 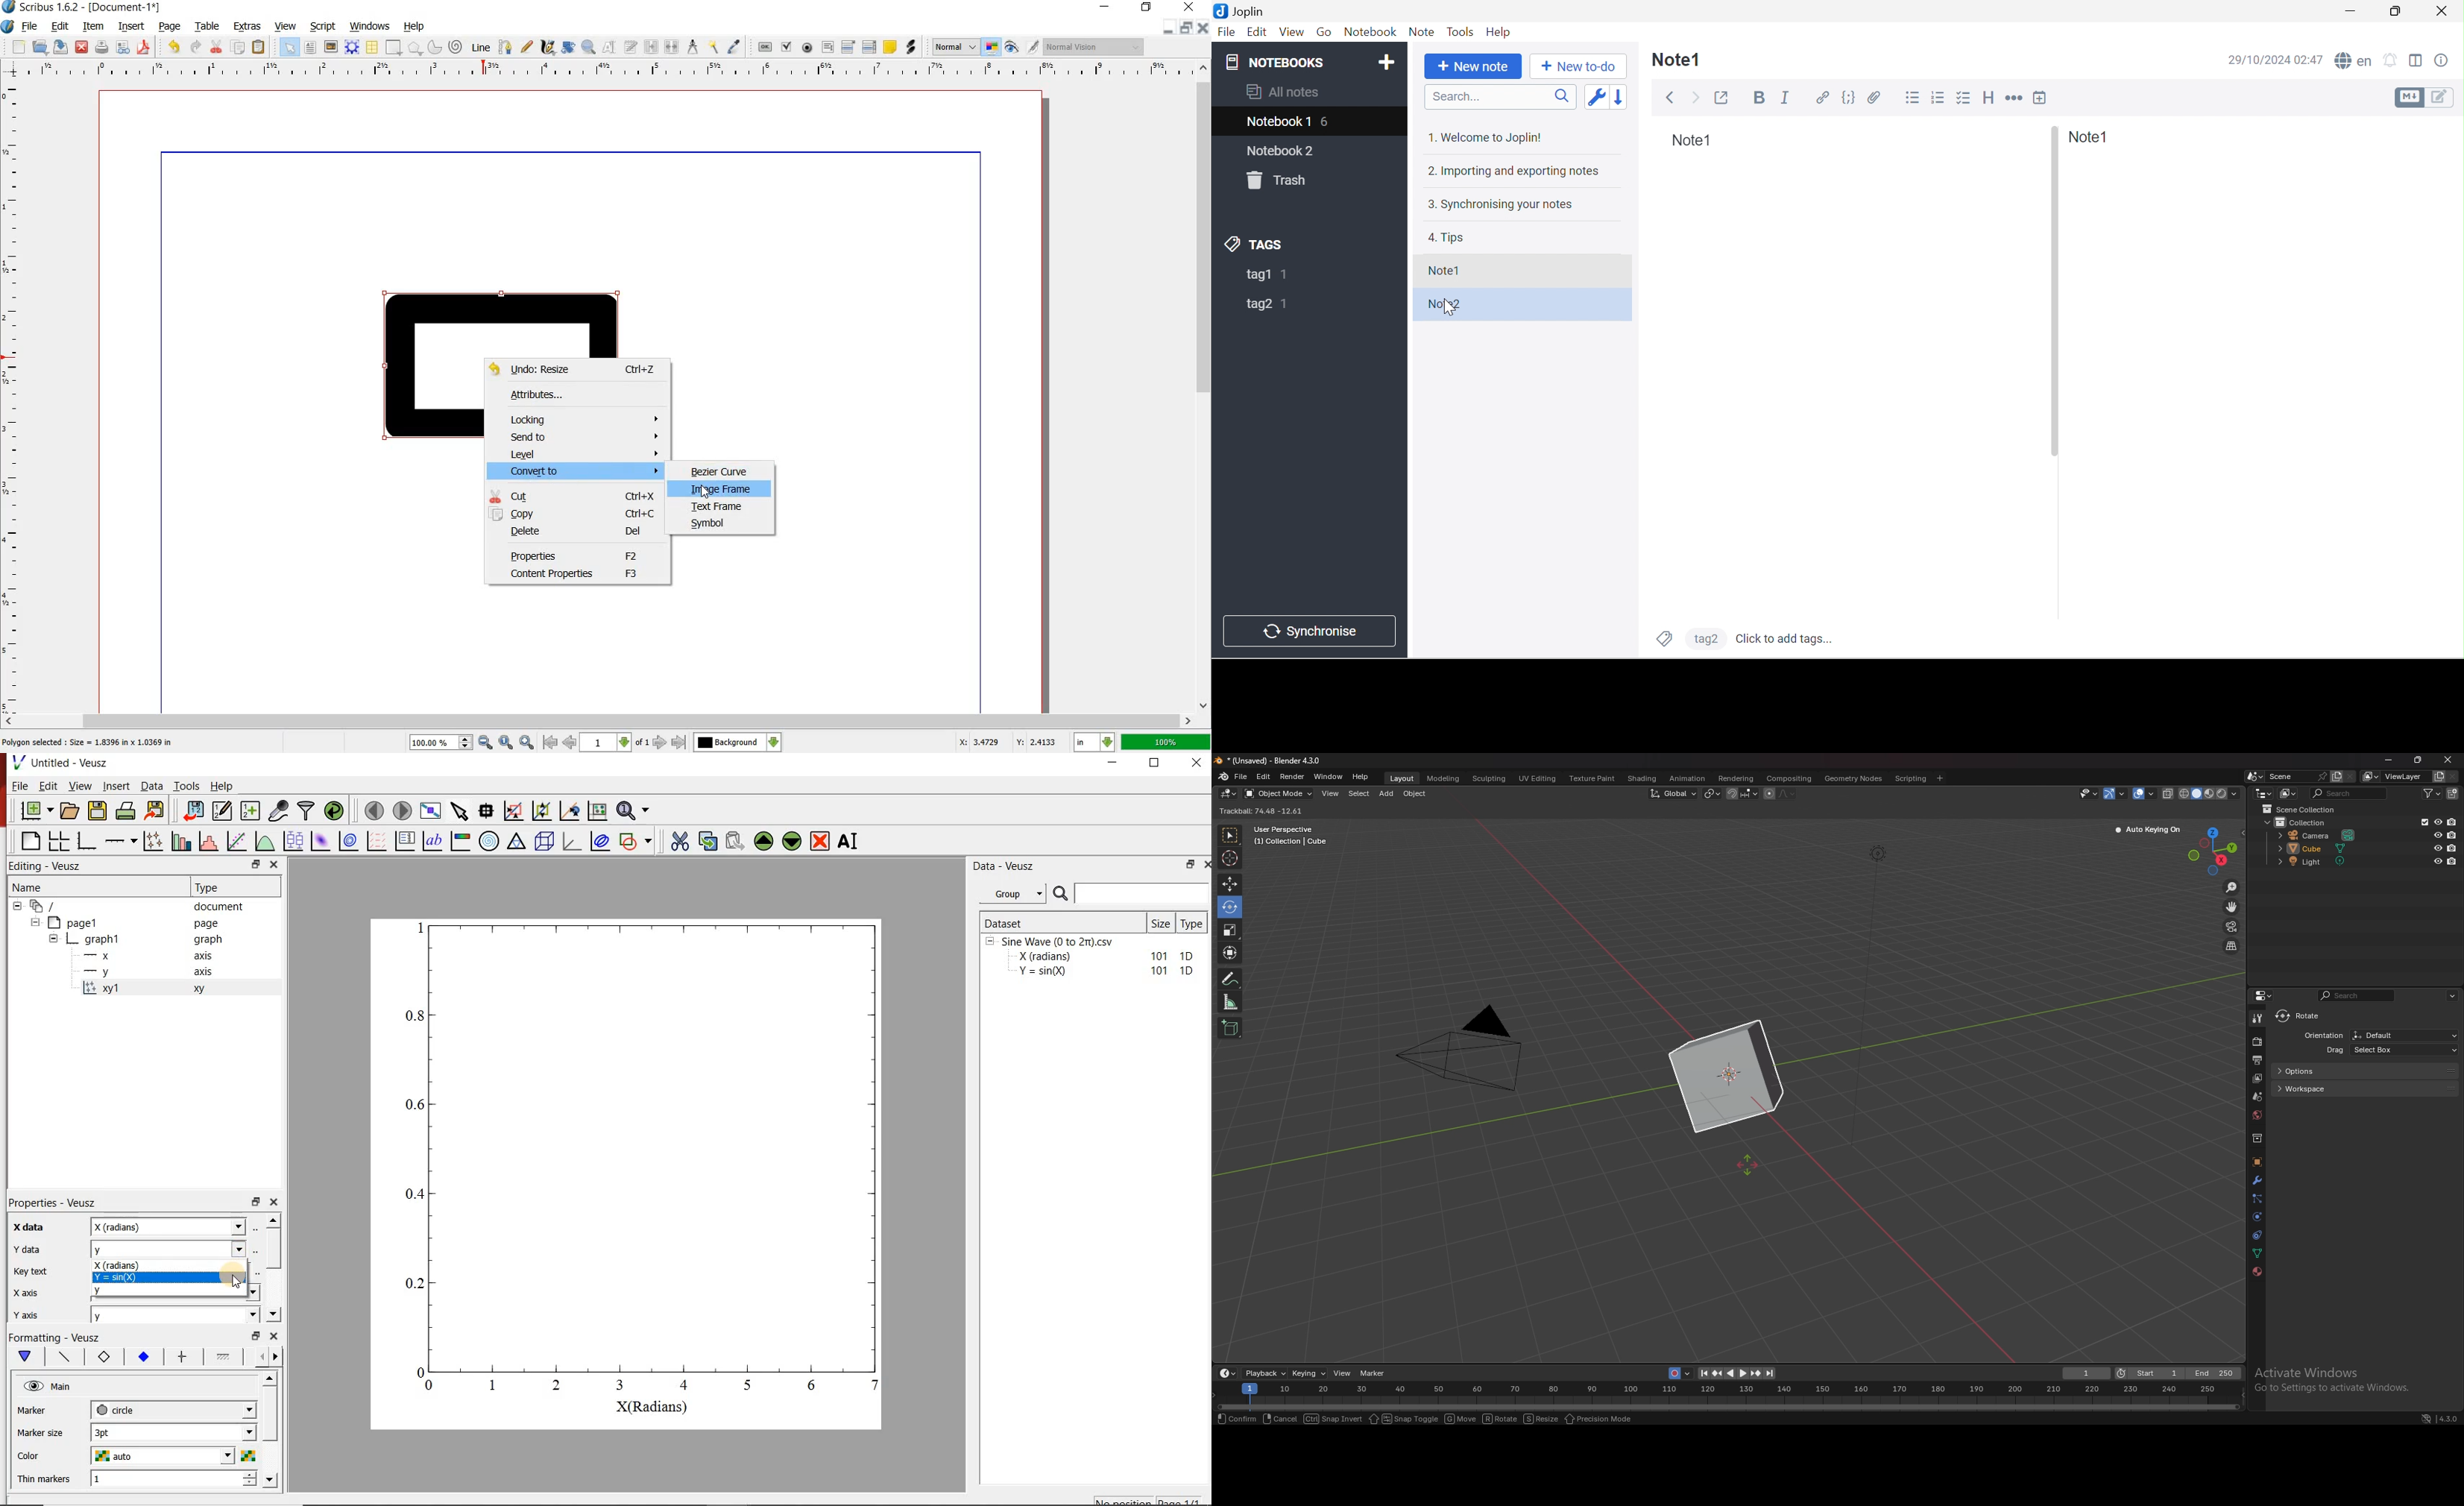 What do you see at coordinates (1291, 836) in the screenshot?
I see `User Perspective (1) Collection | Cube` at bounding box center [1291, 836].